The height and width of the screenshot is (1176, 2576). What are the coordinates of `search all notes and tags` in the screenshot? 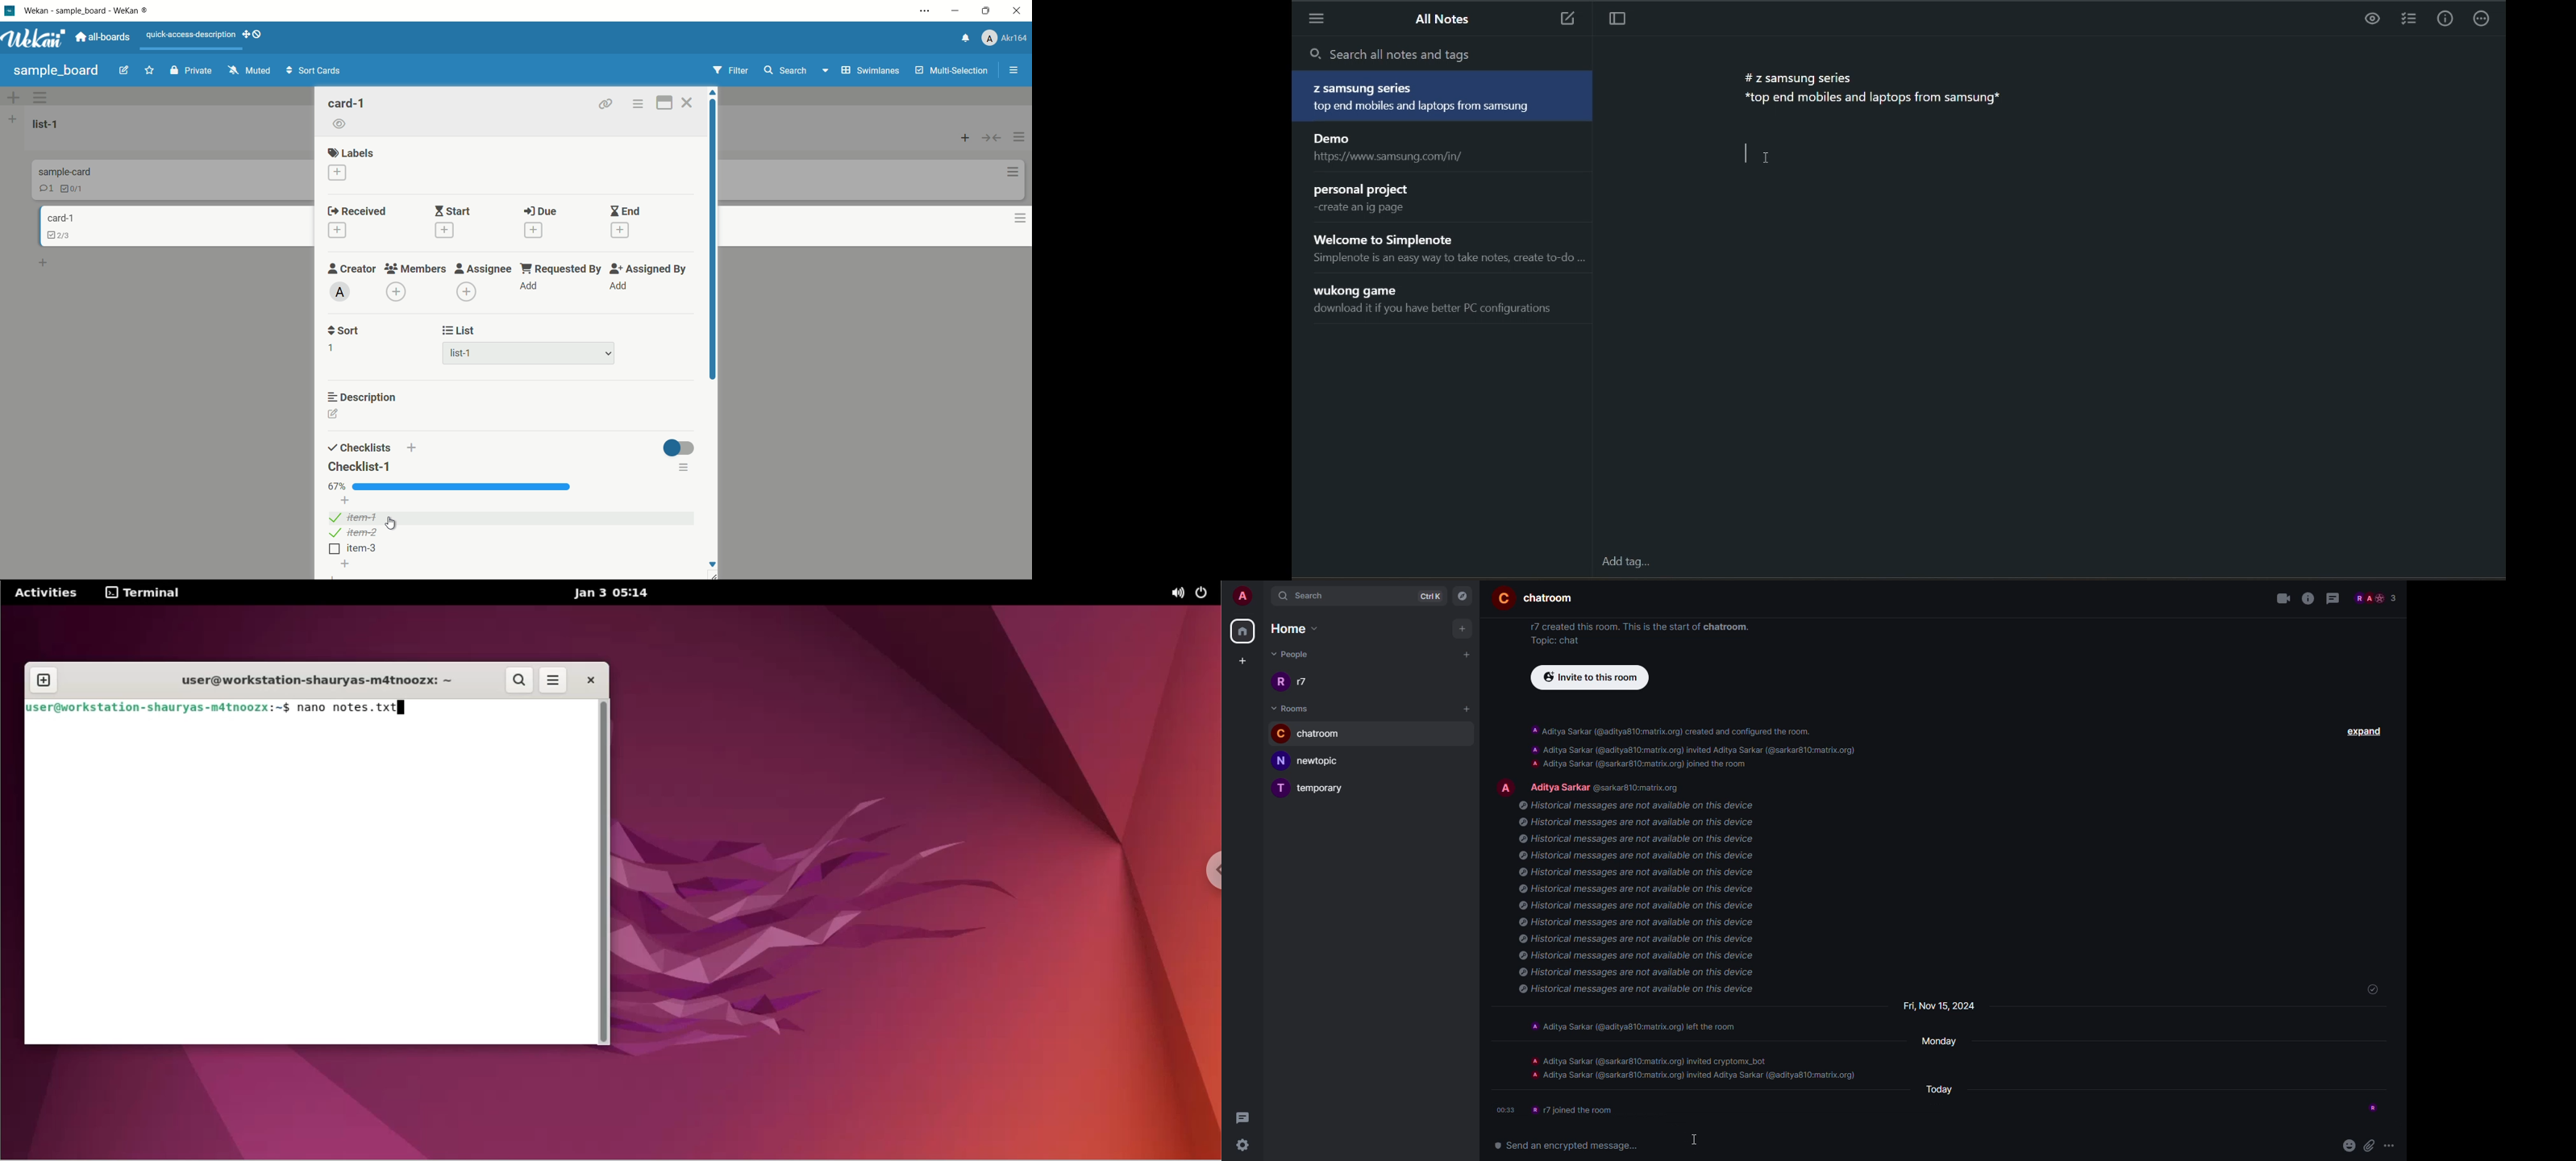 It's located at (1449, 55).